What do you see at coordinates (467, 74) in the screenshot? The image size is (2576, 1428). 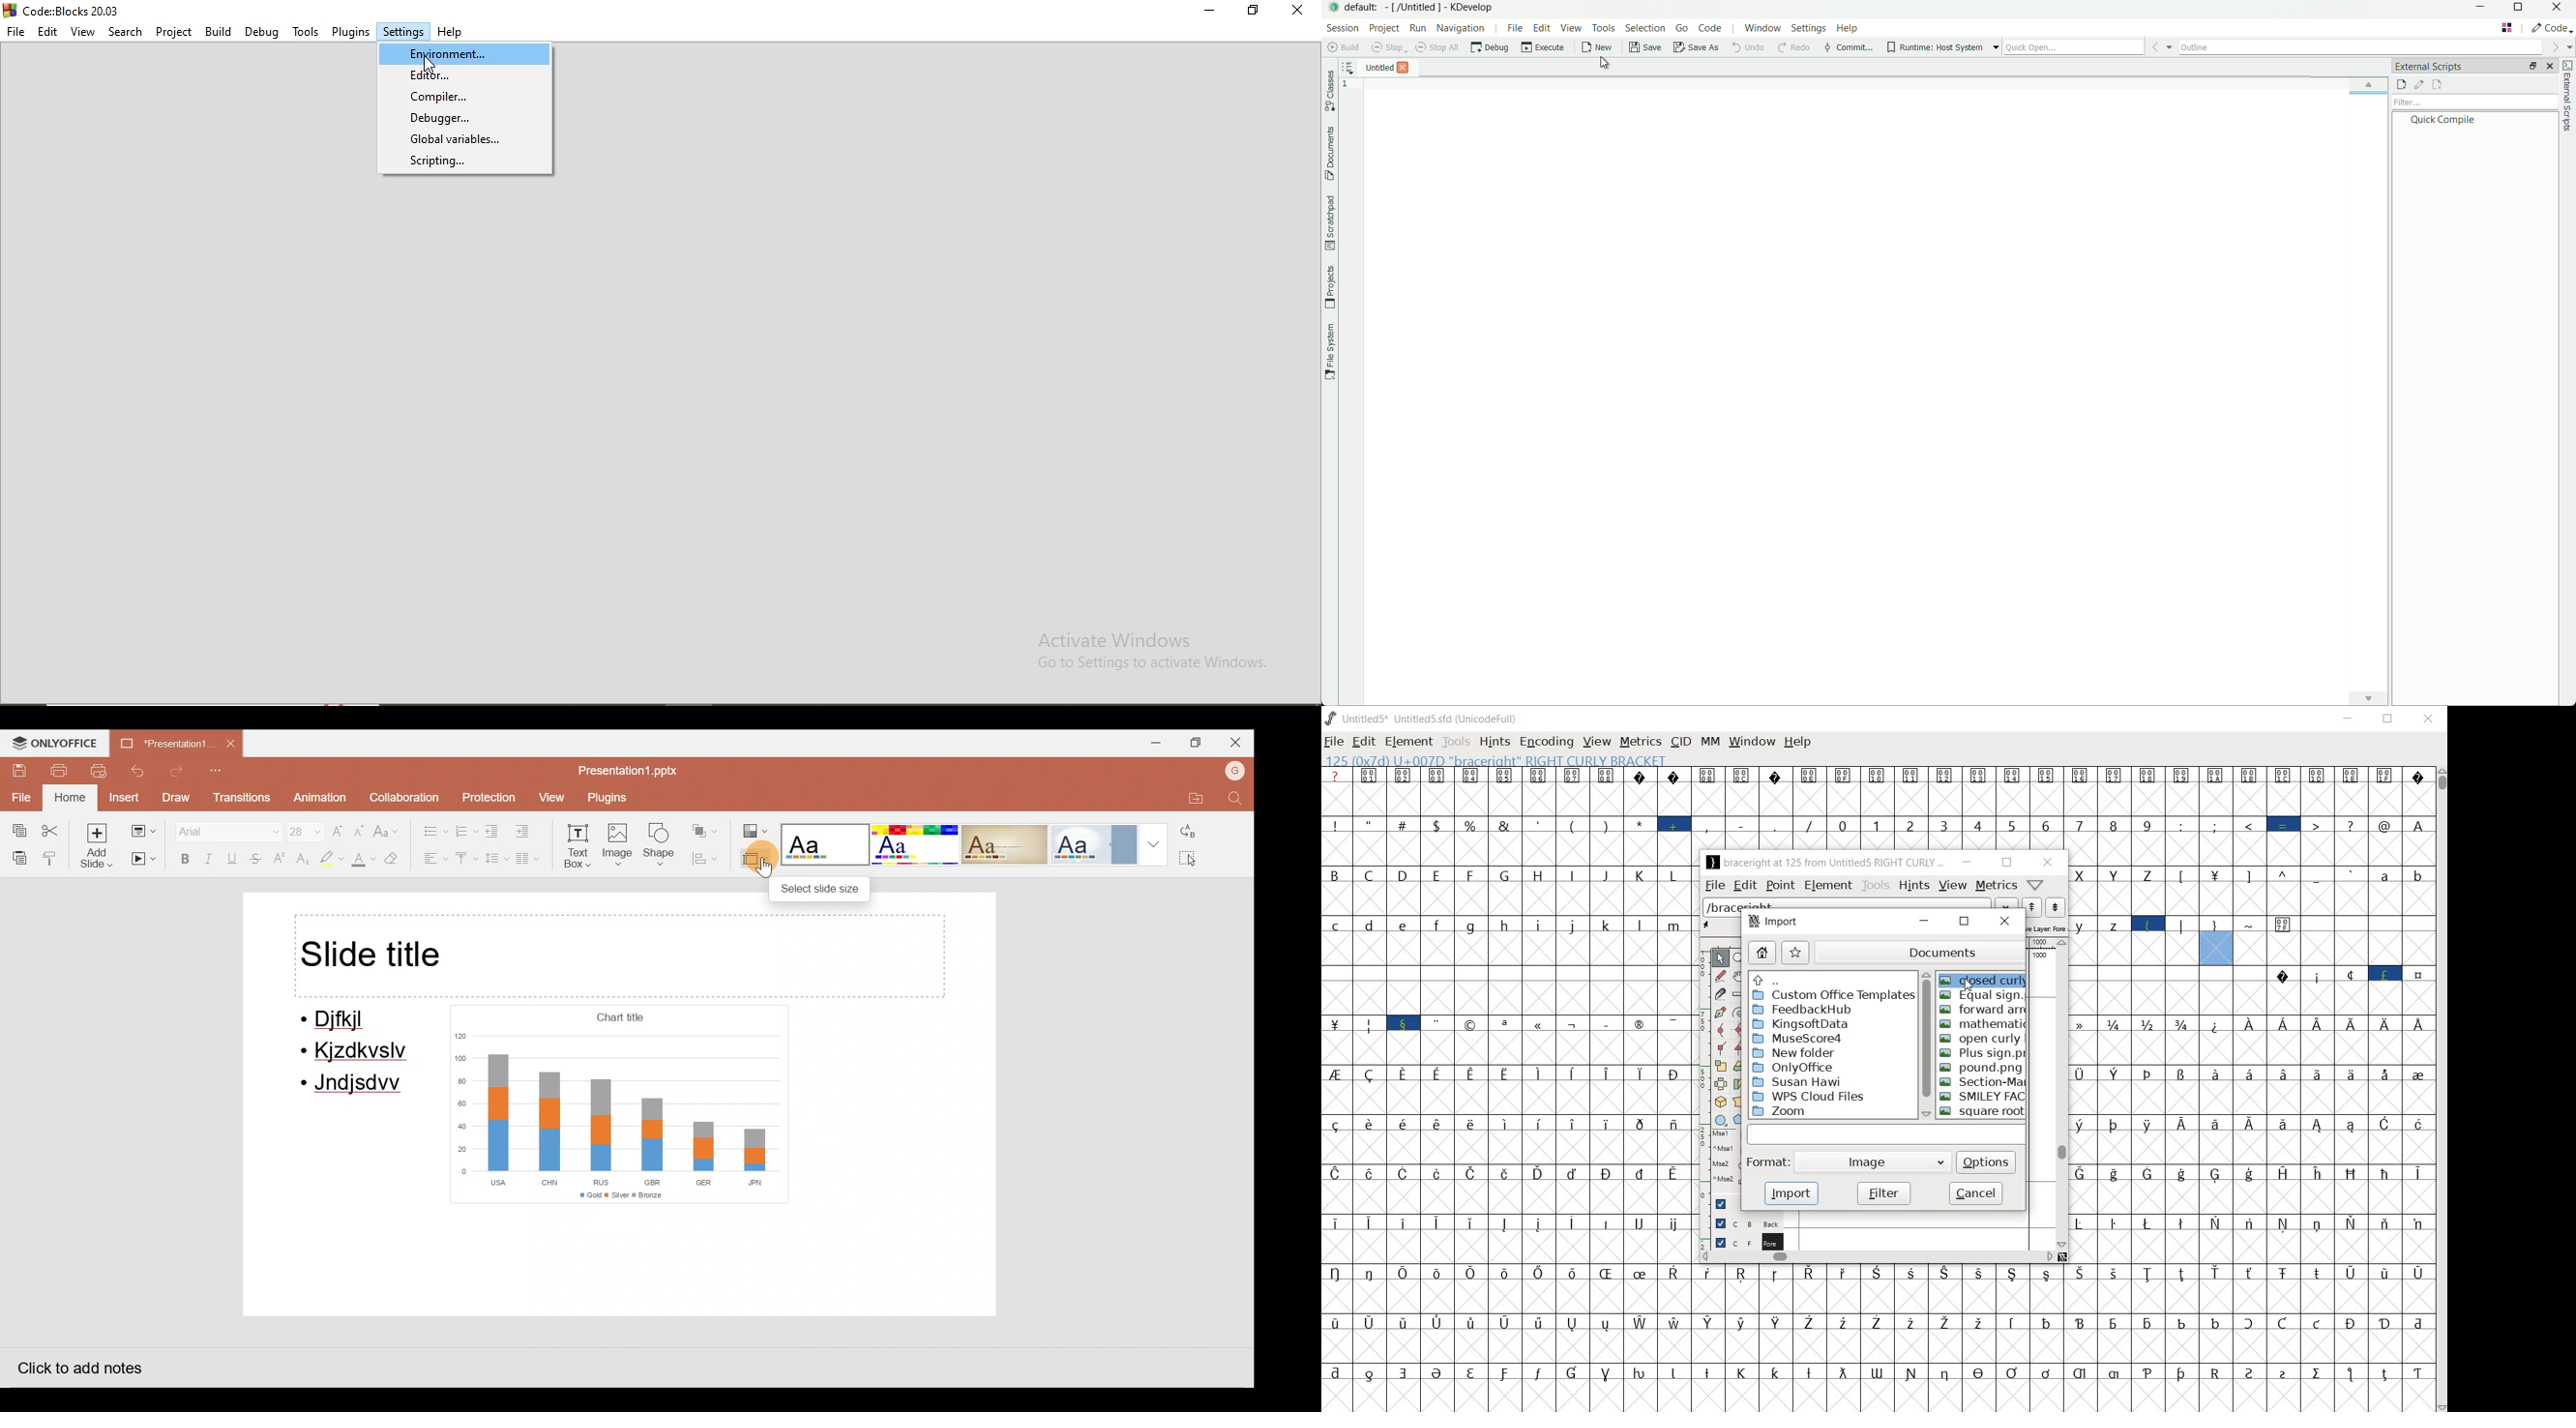 I see `Editior` at bounding box center [467, 74].